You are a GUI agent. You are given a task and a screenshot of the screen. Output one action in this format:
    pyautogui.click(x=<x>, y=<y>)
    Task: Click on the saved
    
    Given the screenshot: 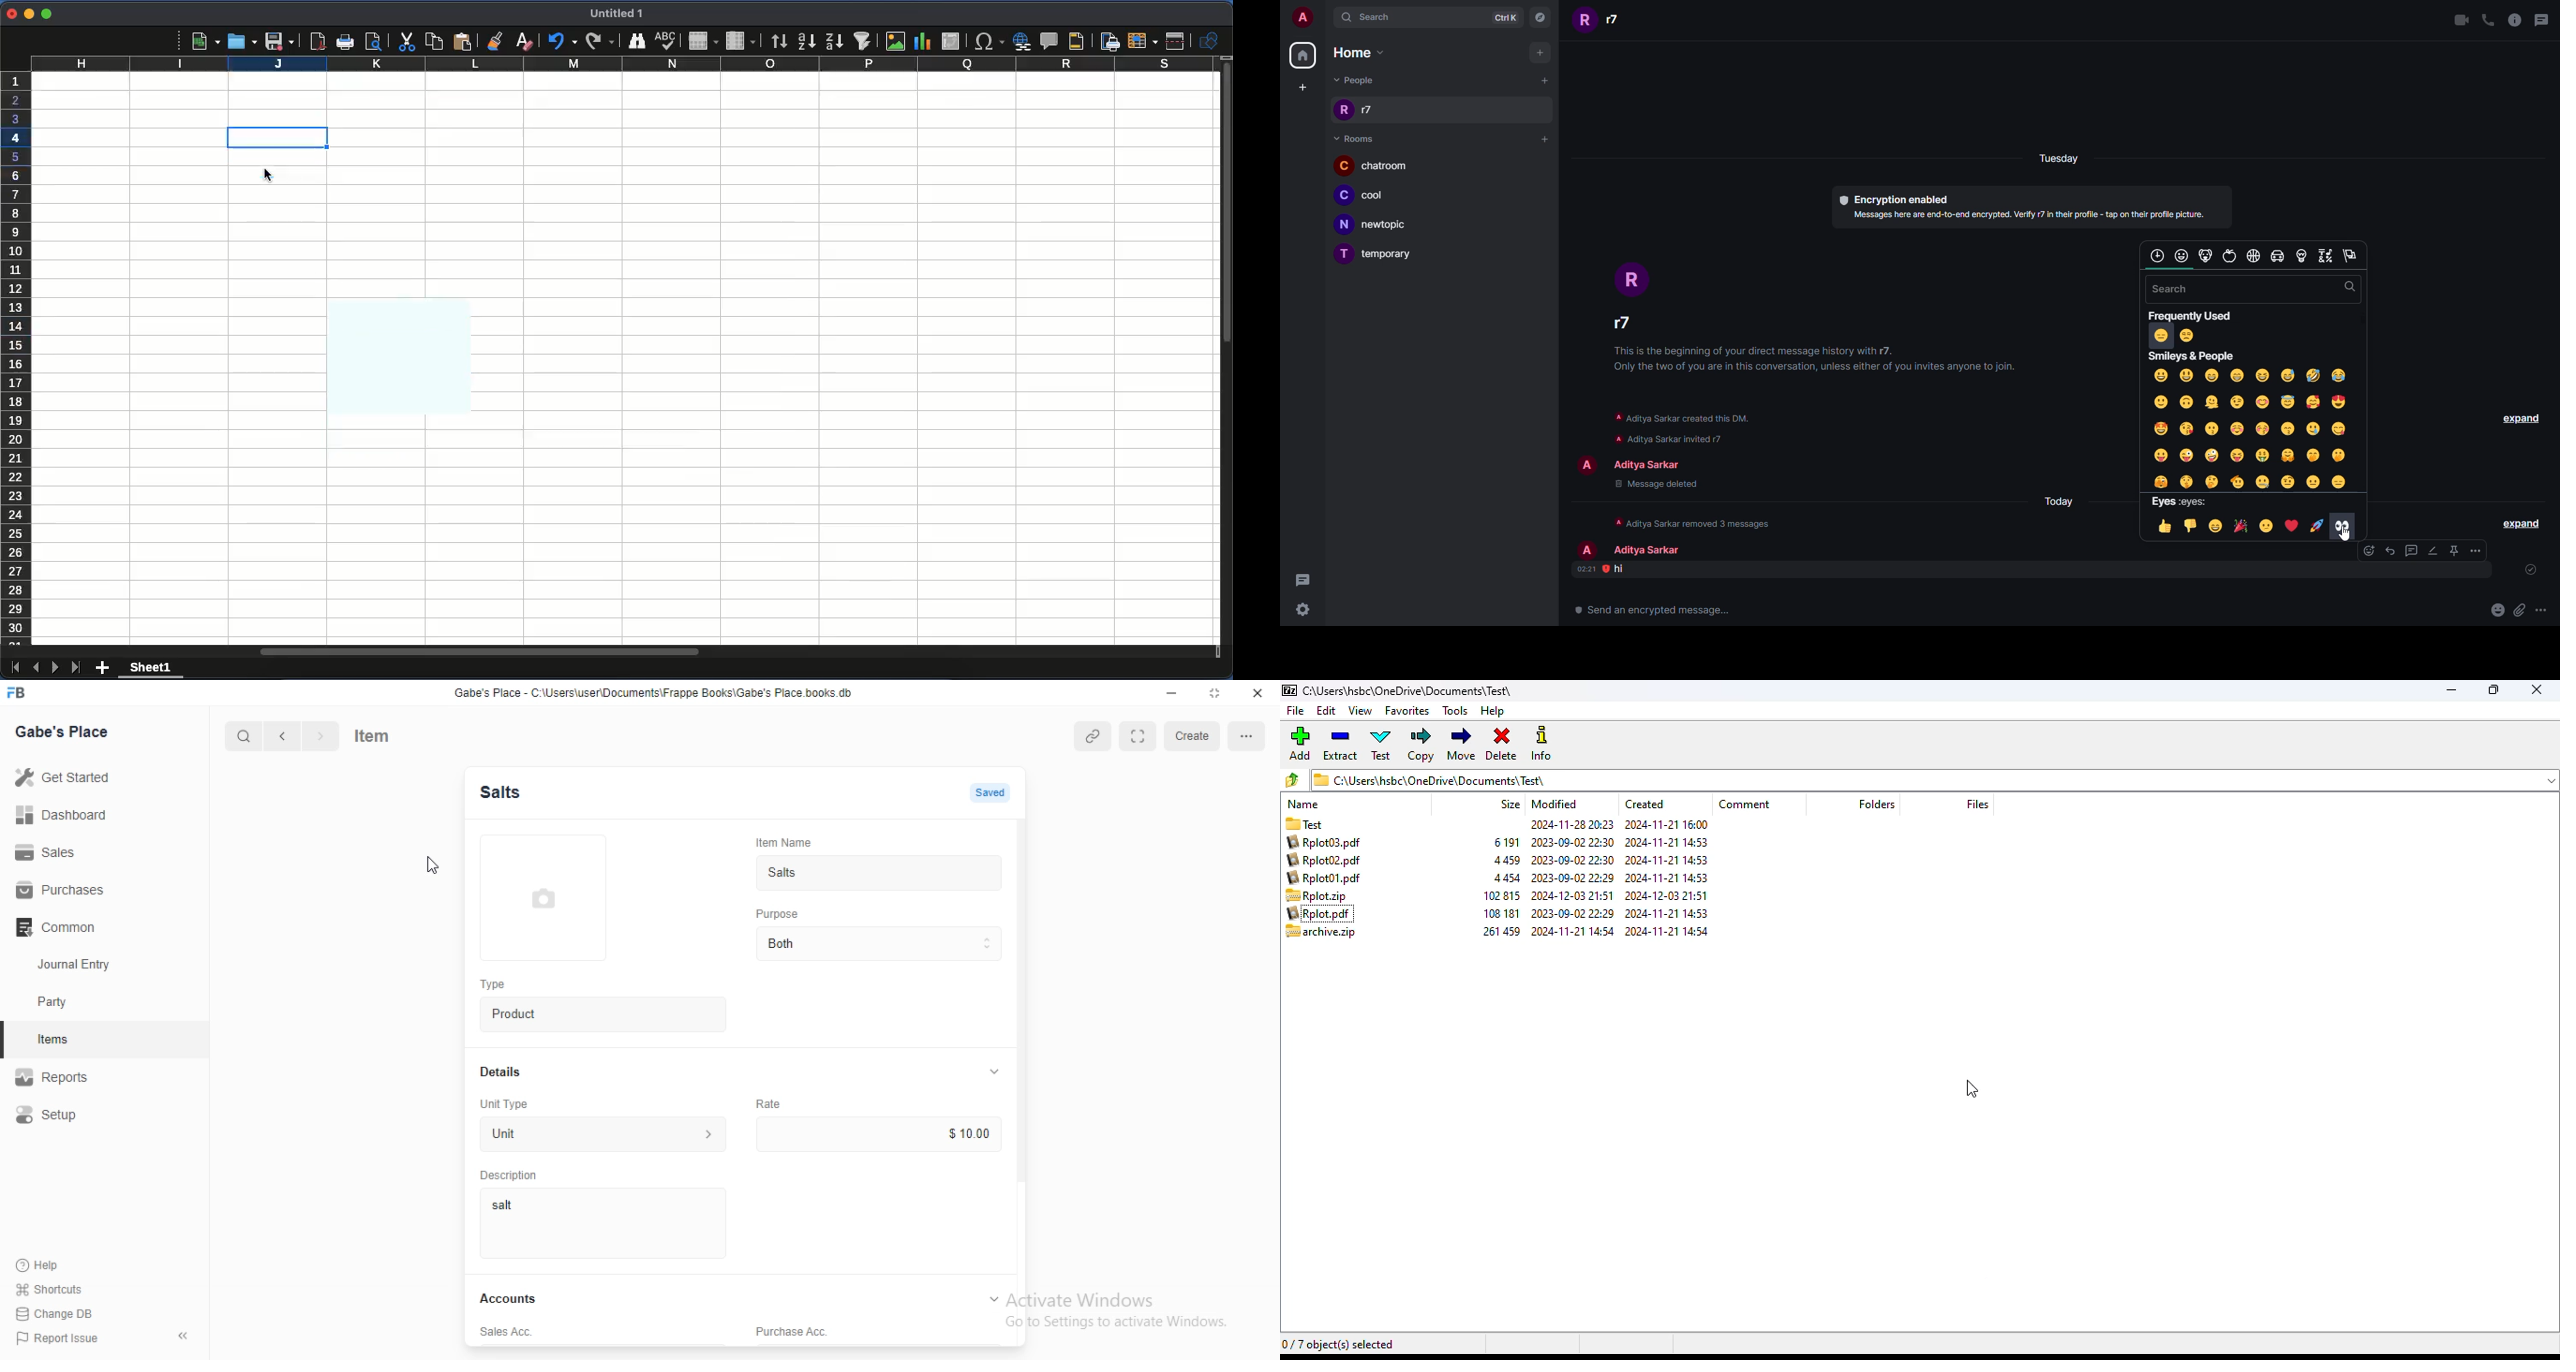 What is the action you would take?
    pyautogui.click(x=990, y=793)
    